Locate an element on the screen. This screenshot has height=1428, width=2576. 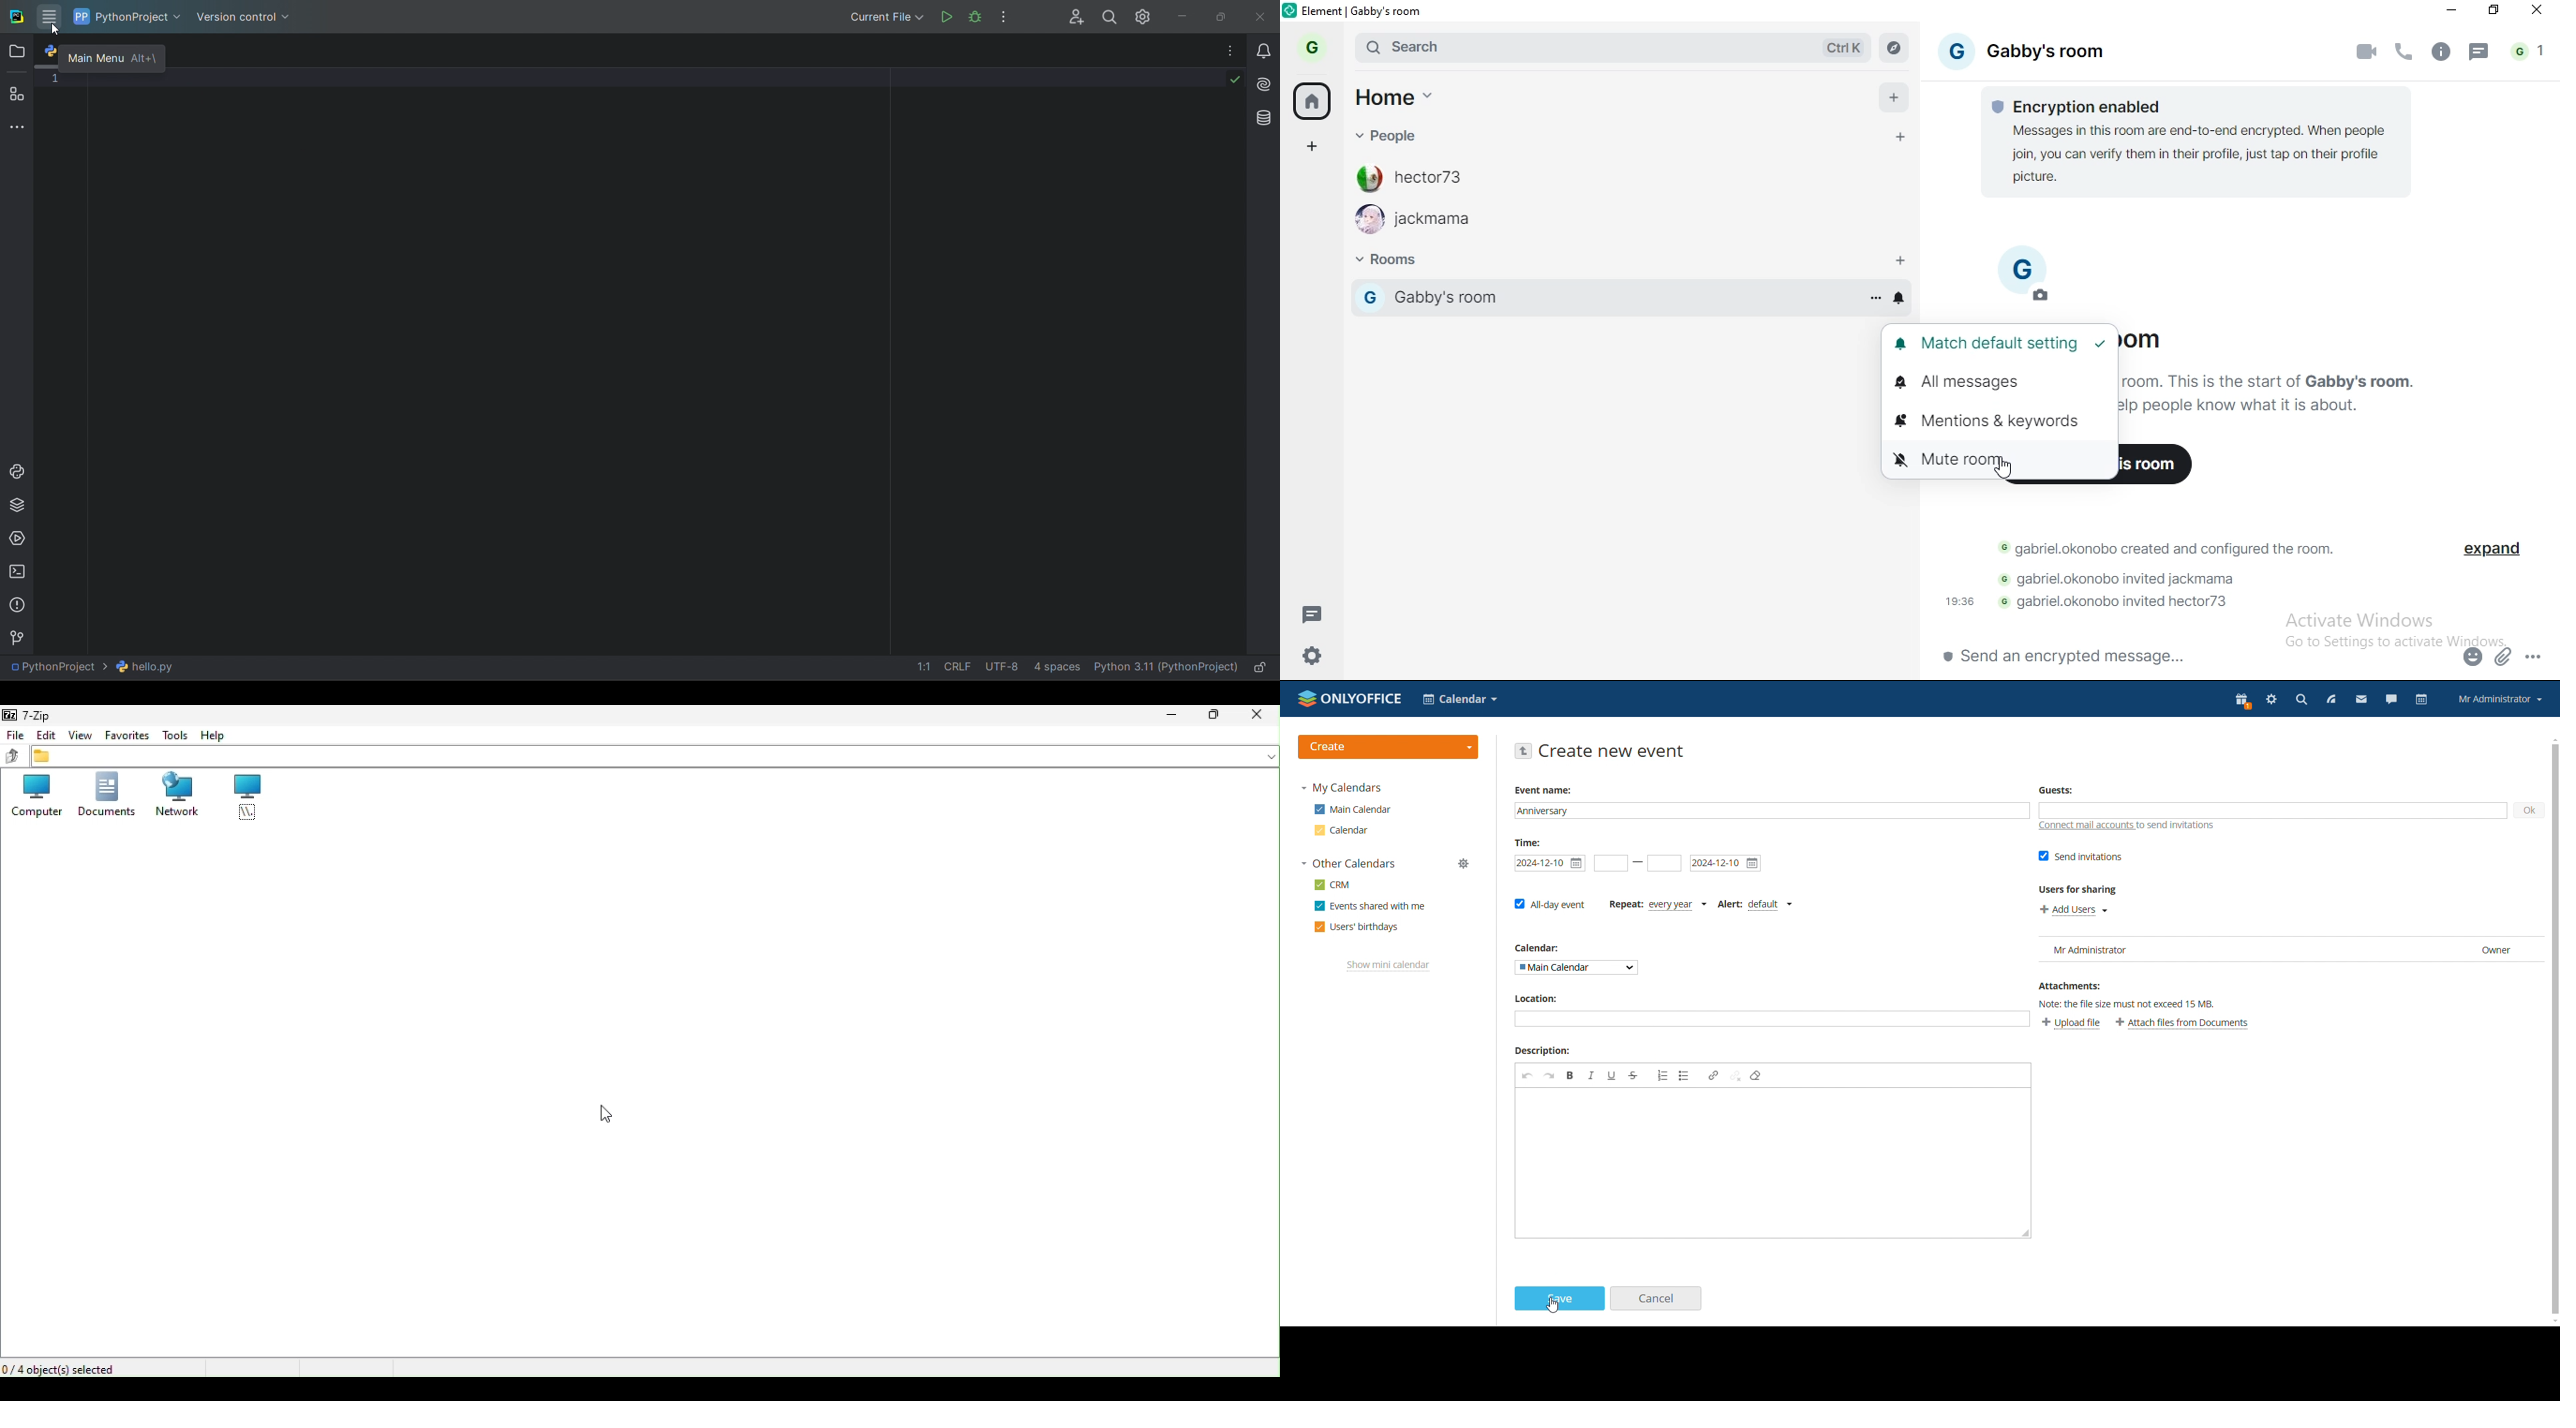
select calendar is located at coordinates (1578, 968).